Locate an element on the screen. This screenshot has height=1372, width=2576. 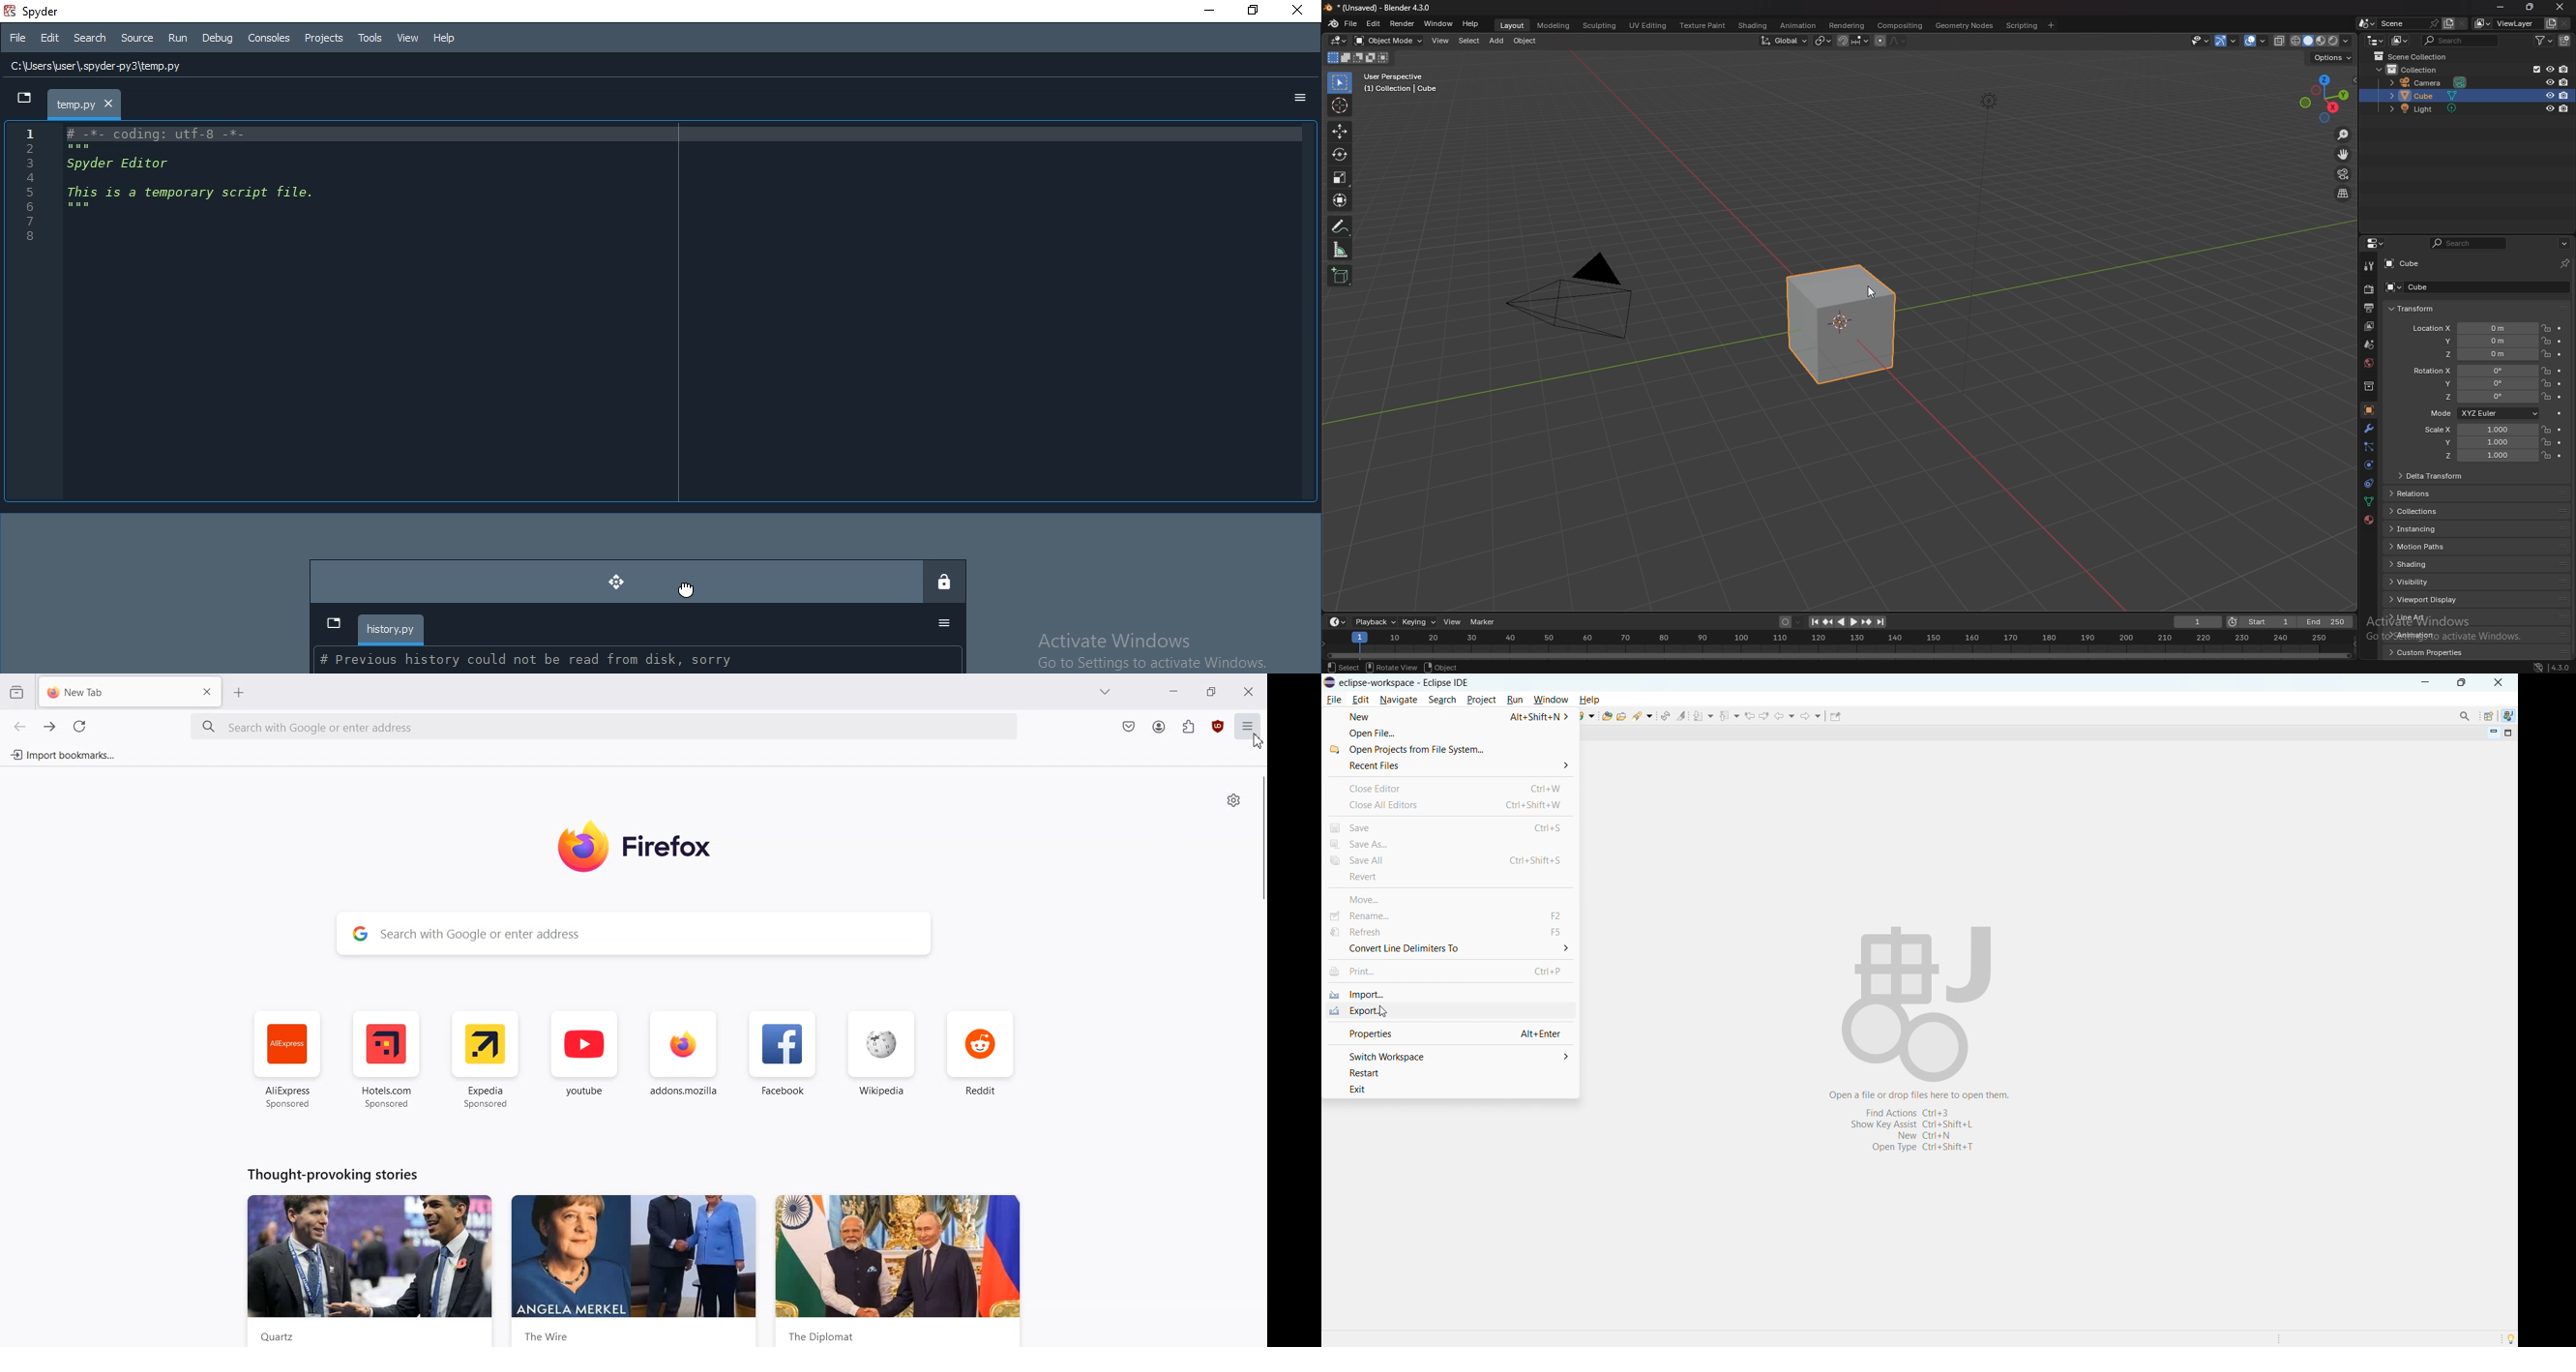
addon.mozilla is located at coordinates (684, 1060).